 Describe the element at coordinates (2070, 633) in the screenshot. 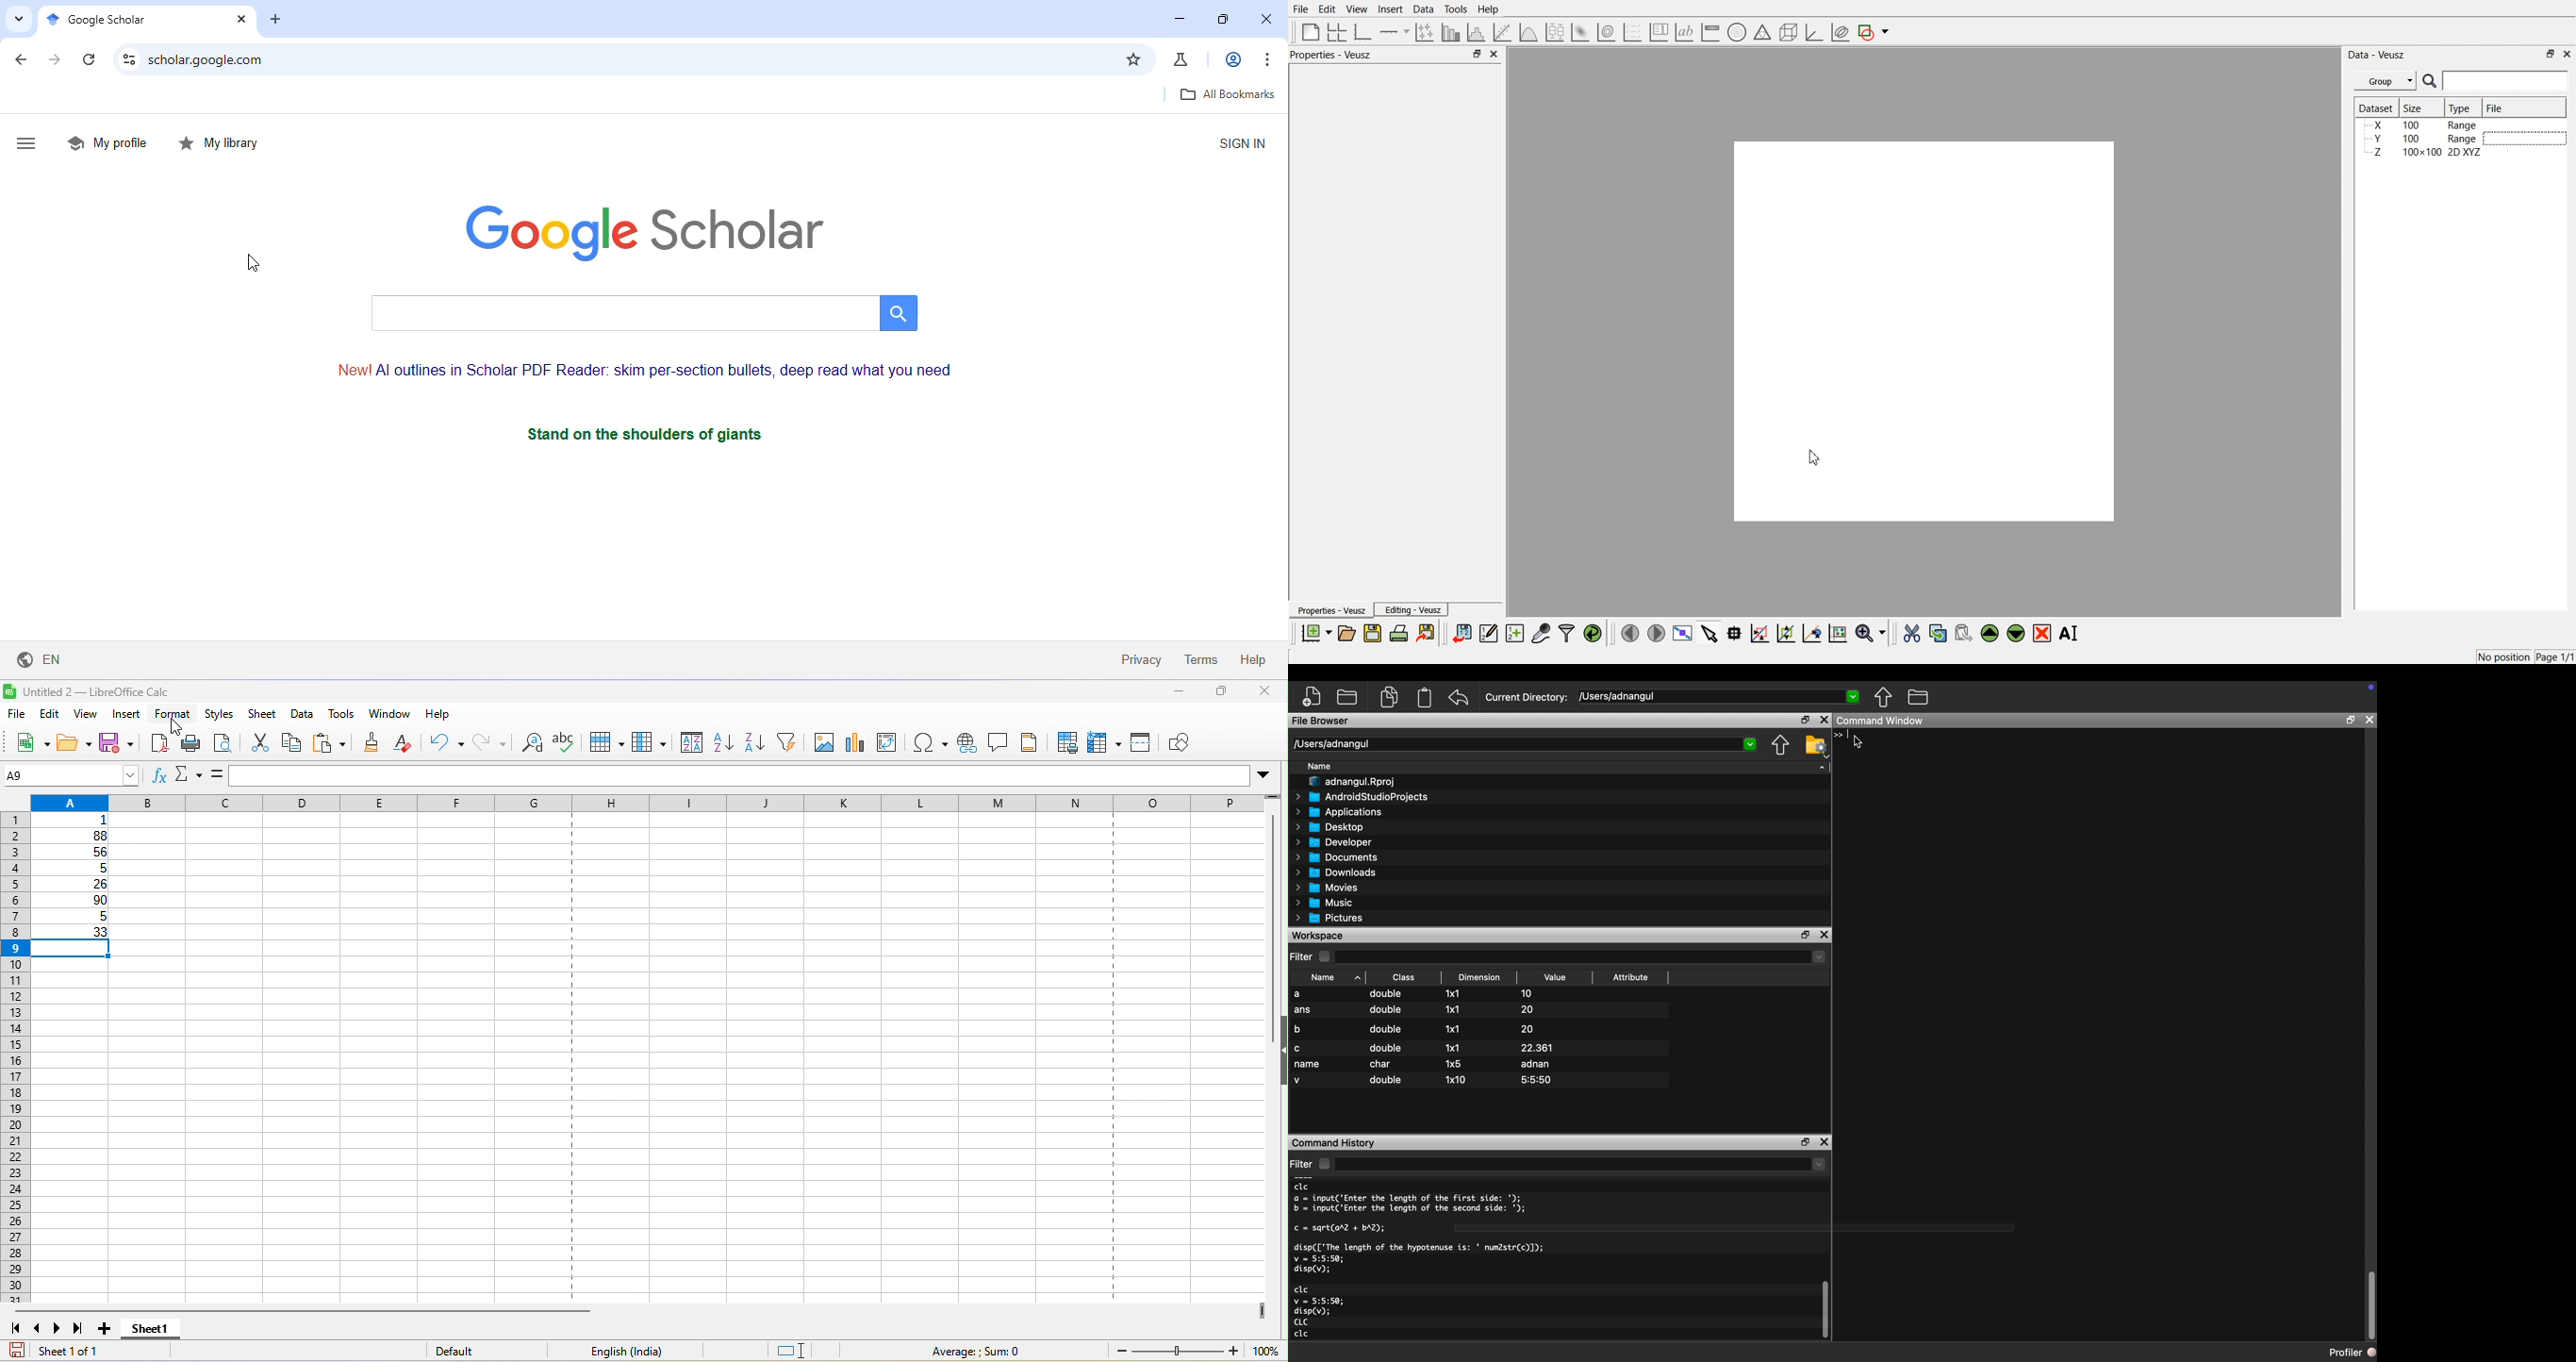

I see `Rename the selected widget` at that location.